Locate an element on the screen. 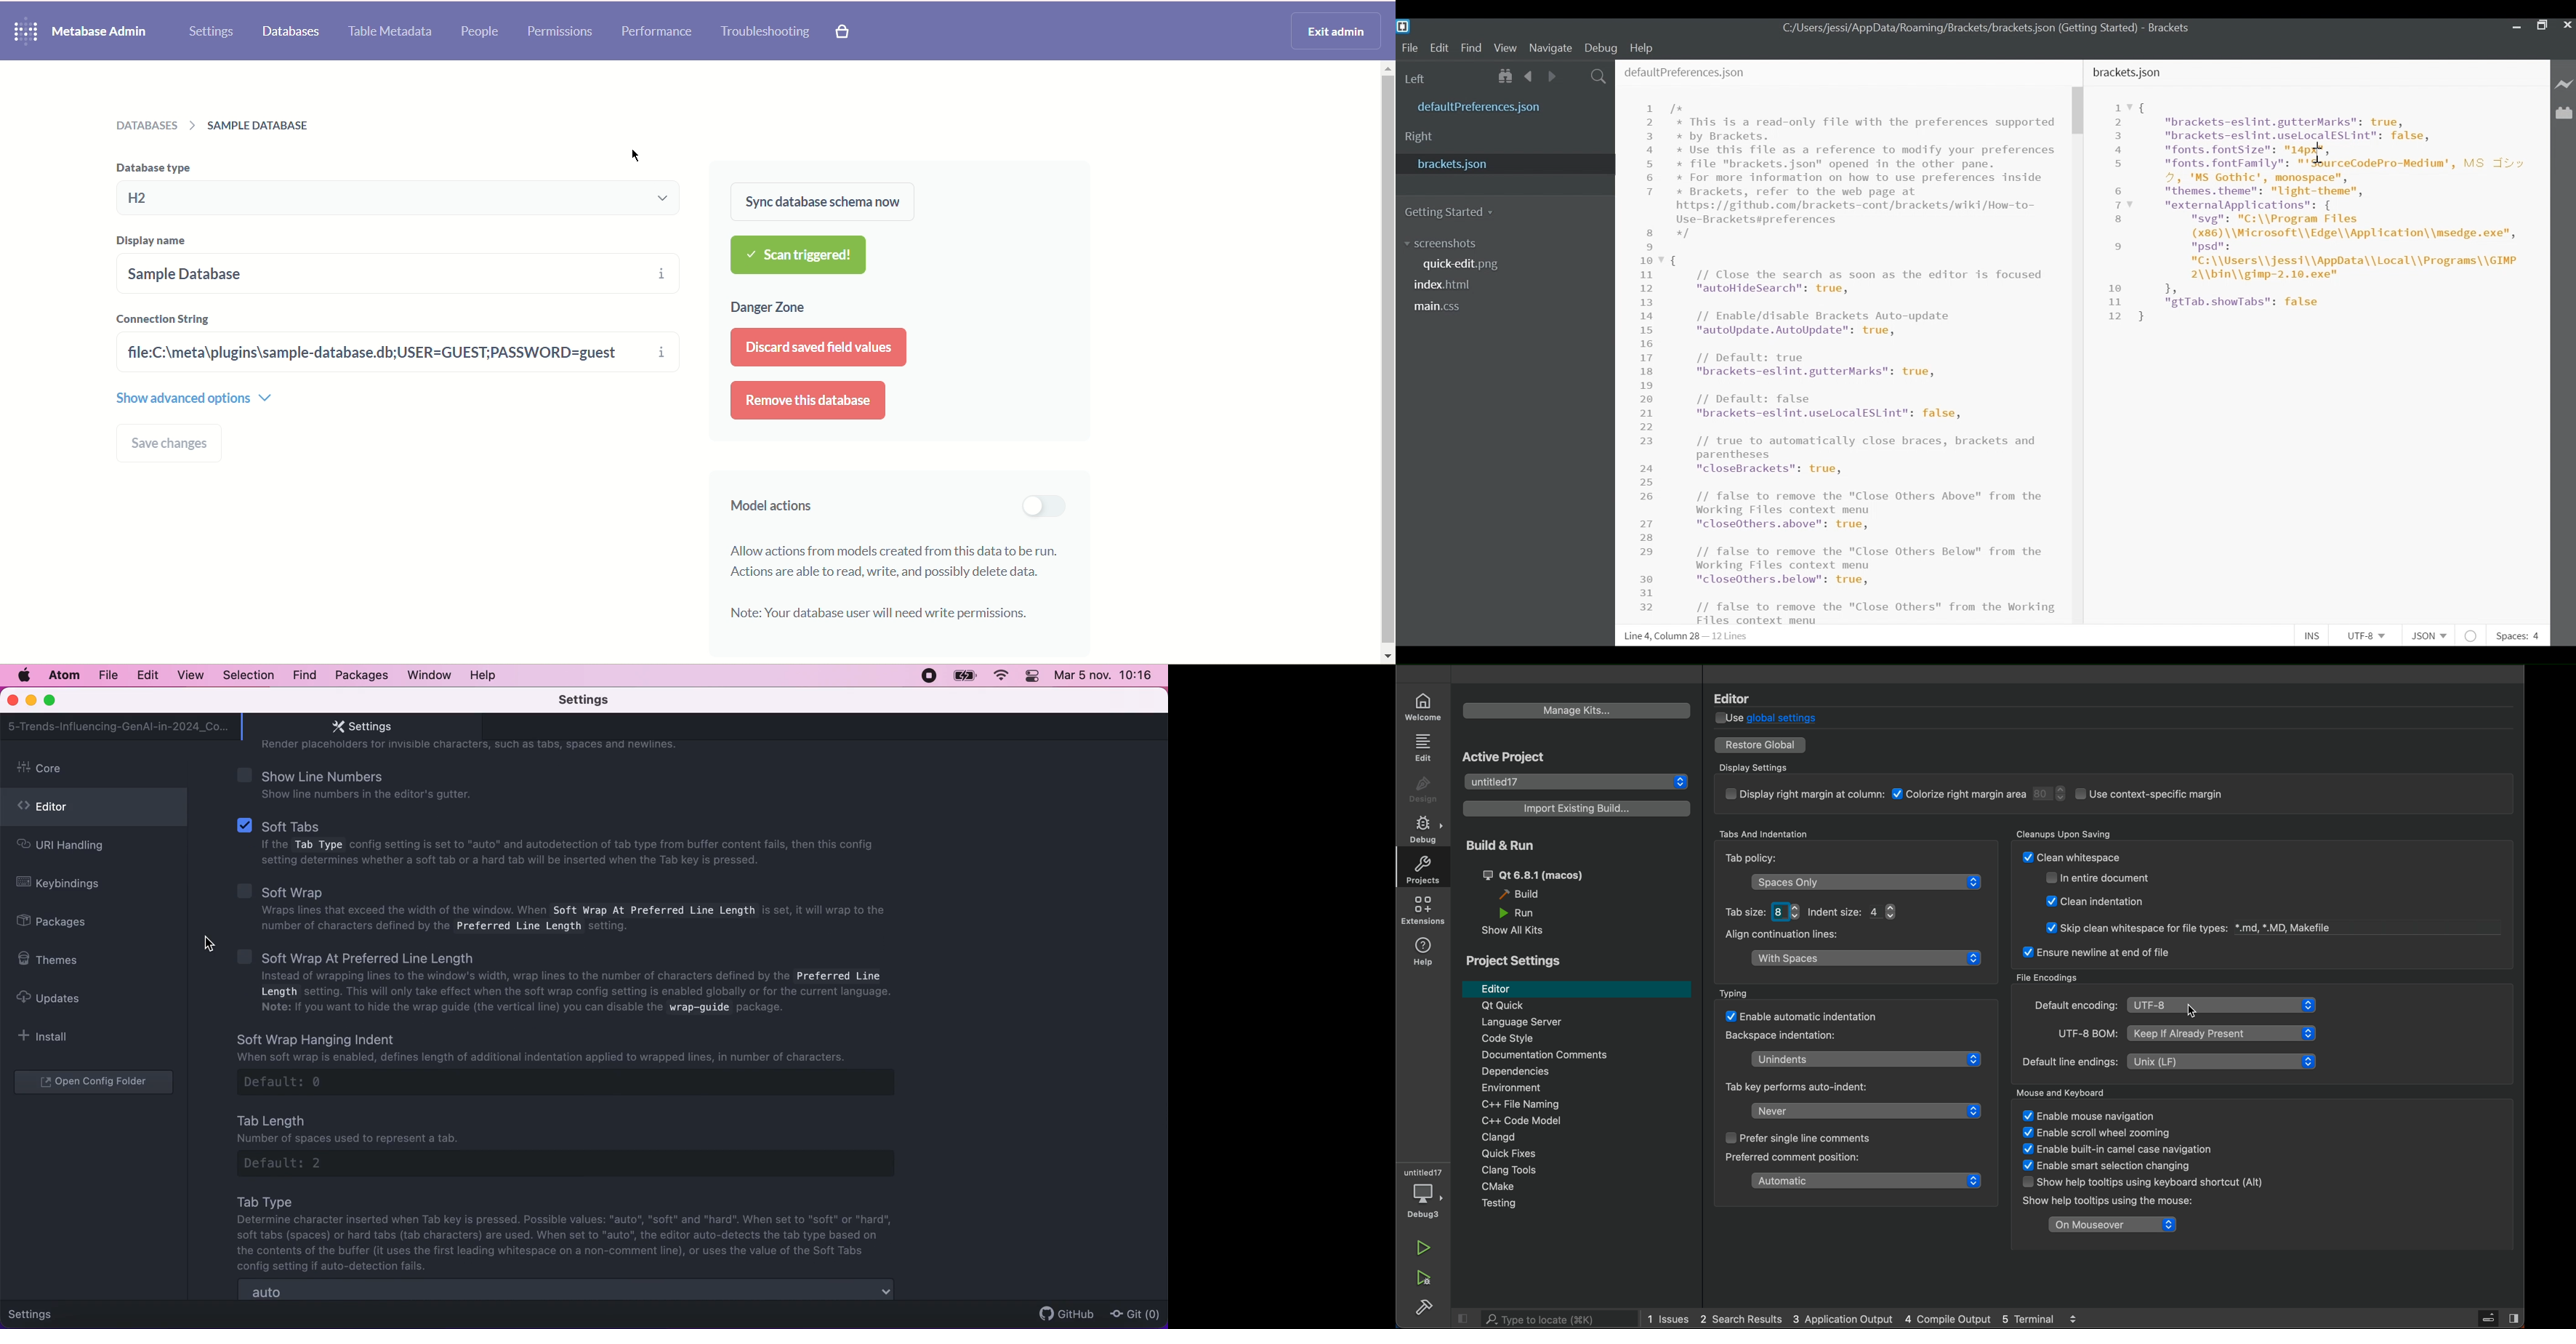 This screenshot has height=1344, width=2576. screenshots is located at coordinates (1440, 244).